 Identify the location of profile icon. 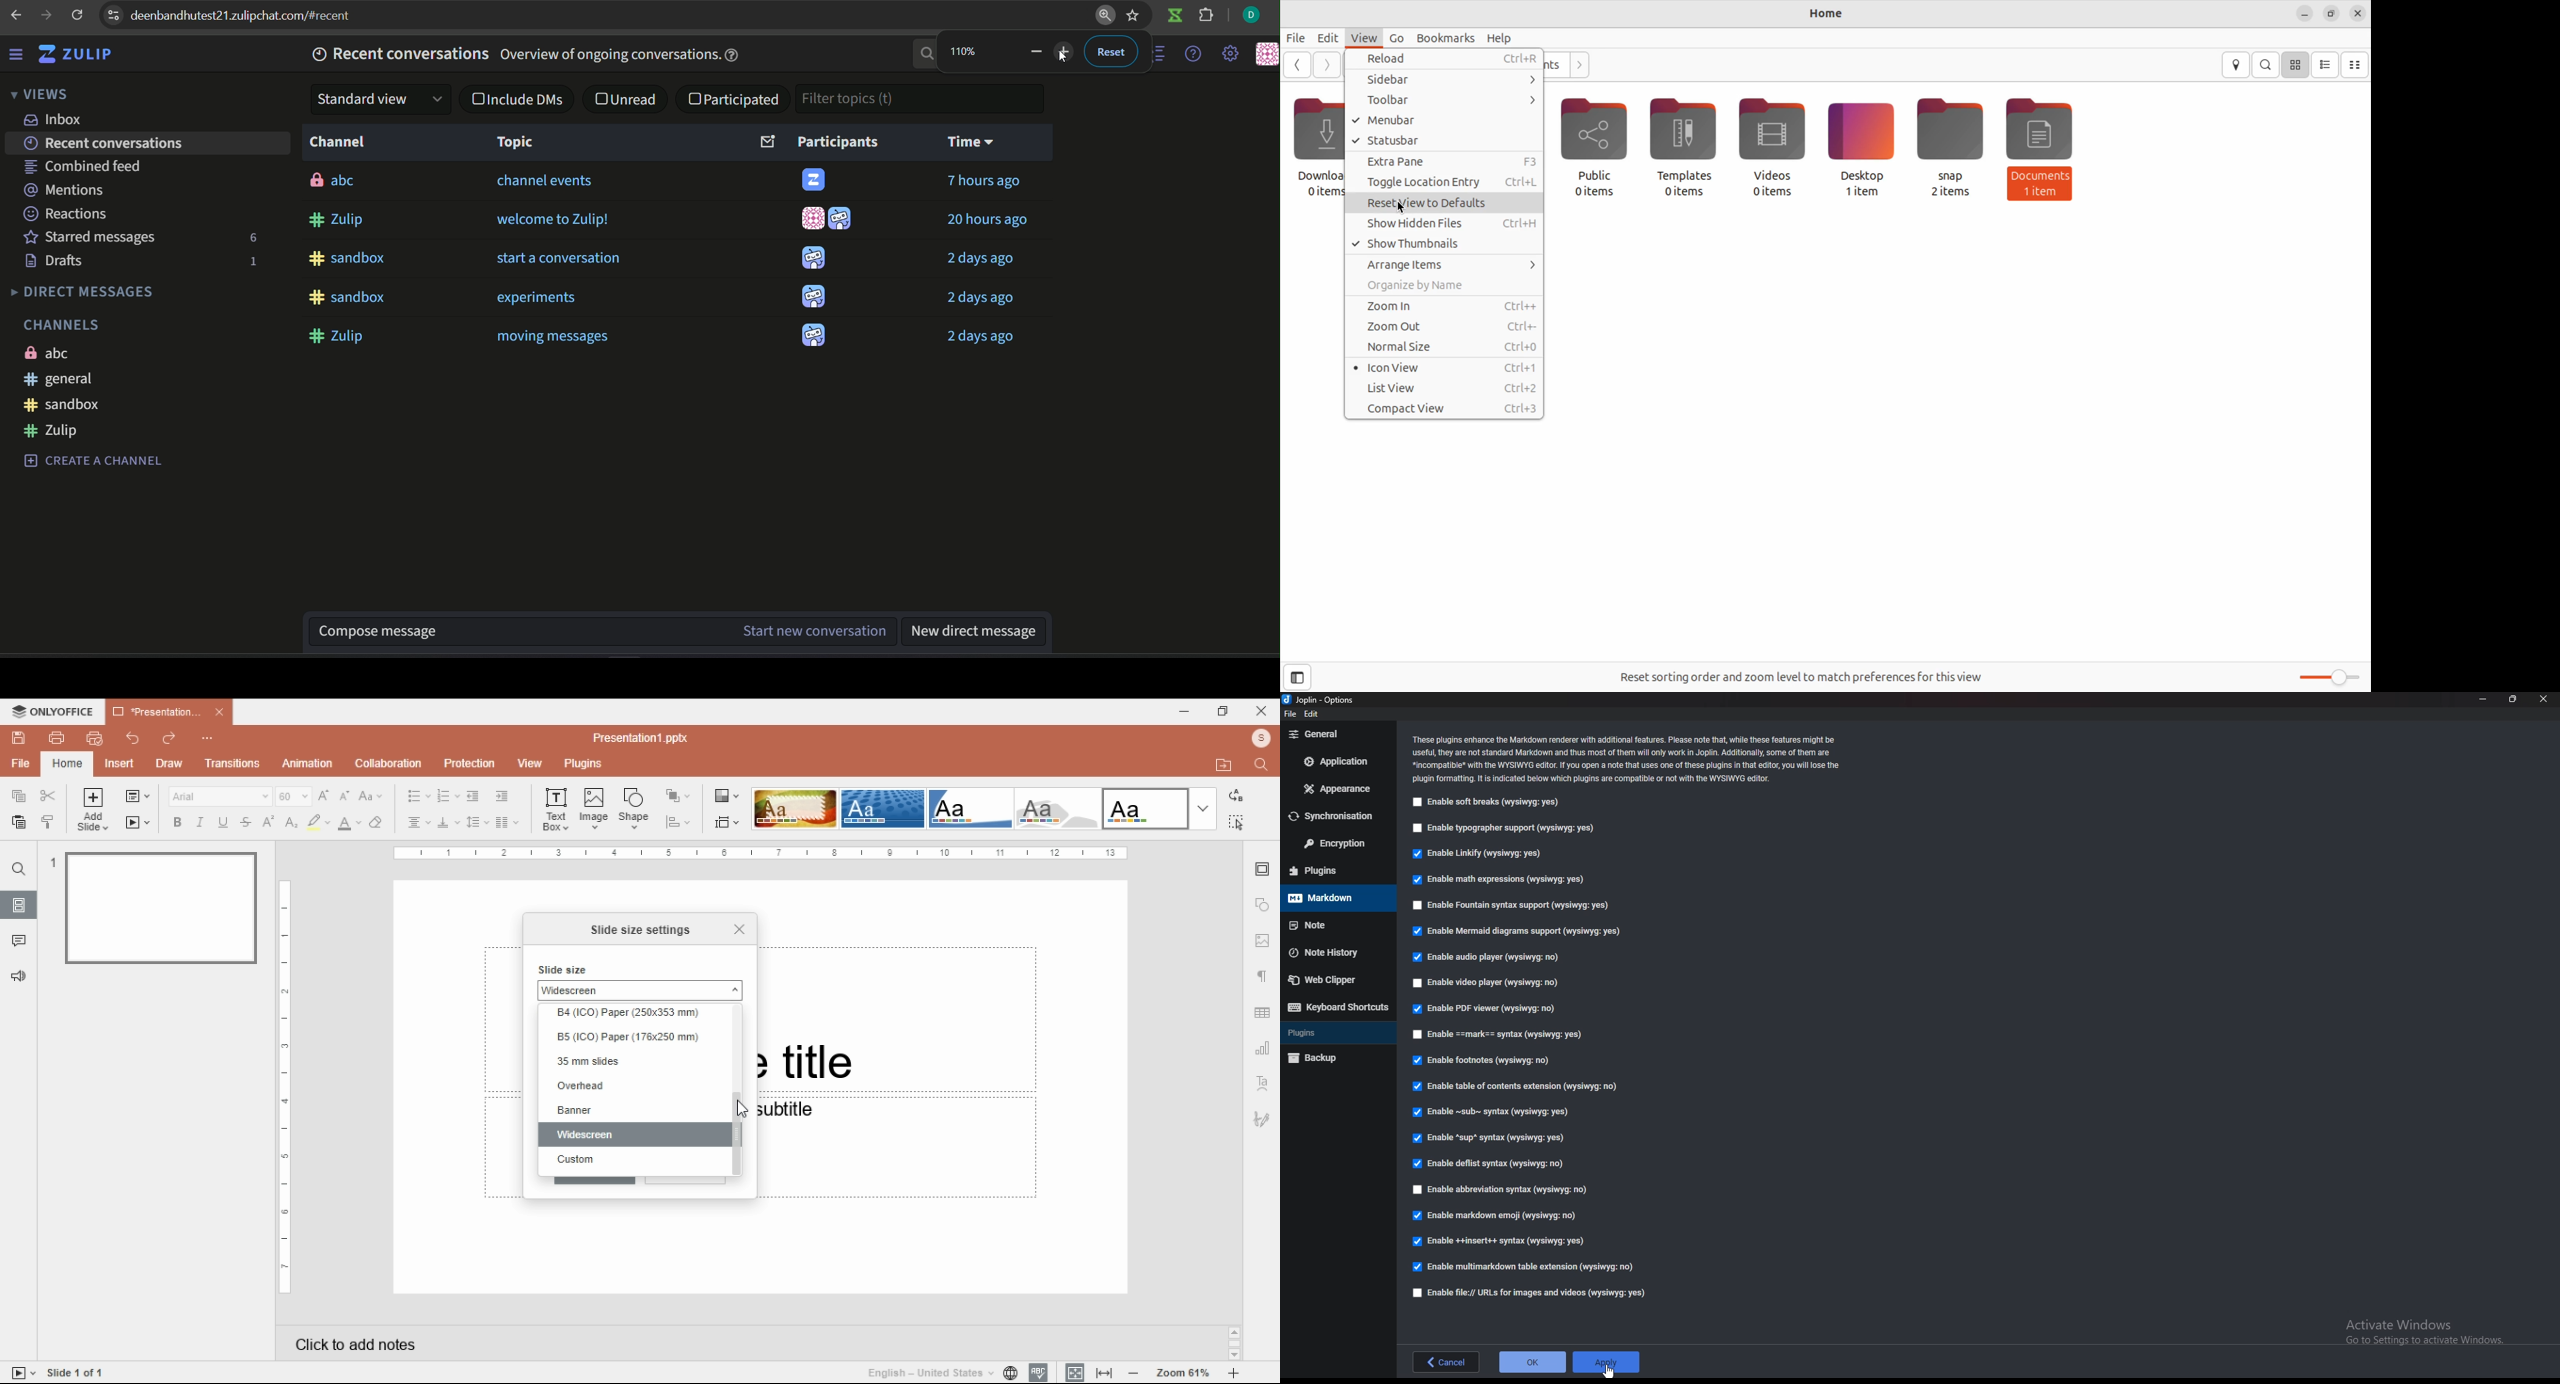
(1251, 16).